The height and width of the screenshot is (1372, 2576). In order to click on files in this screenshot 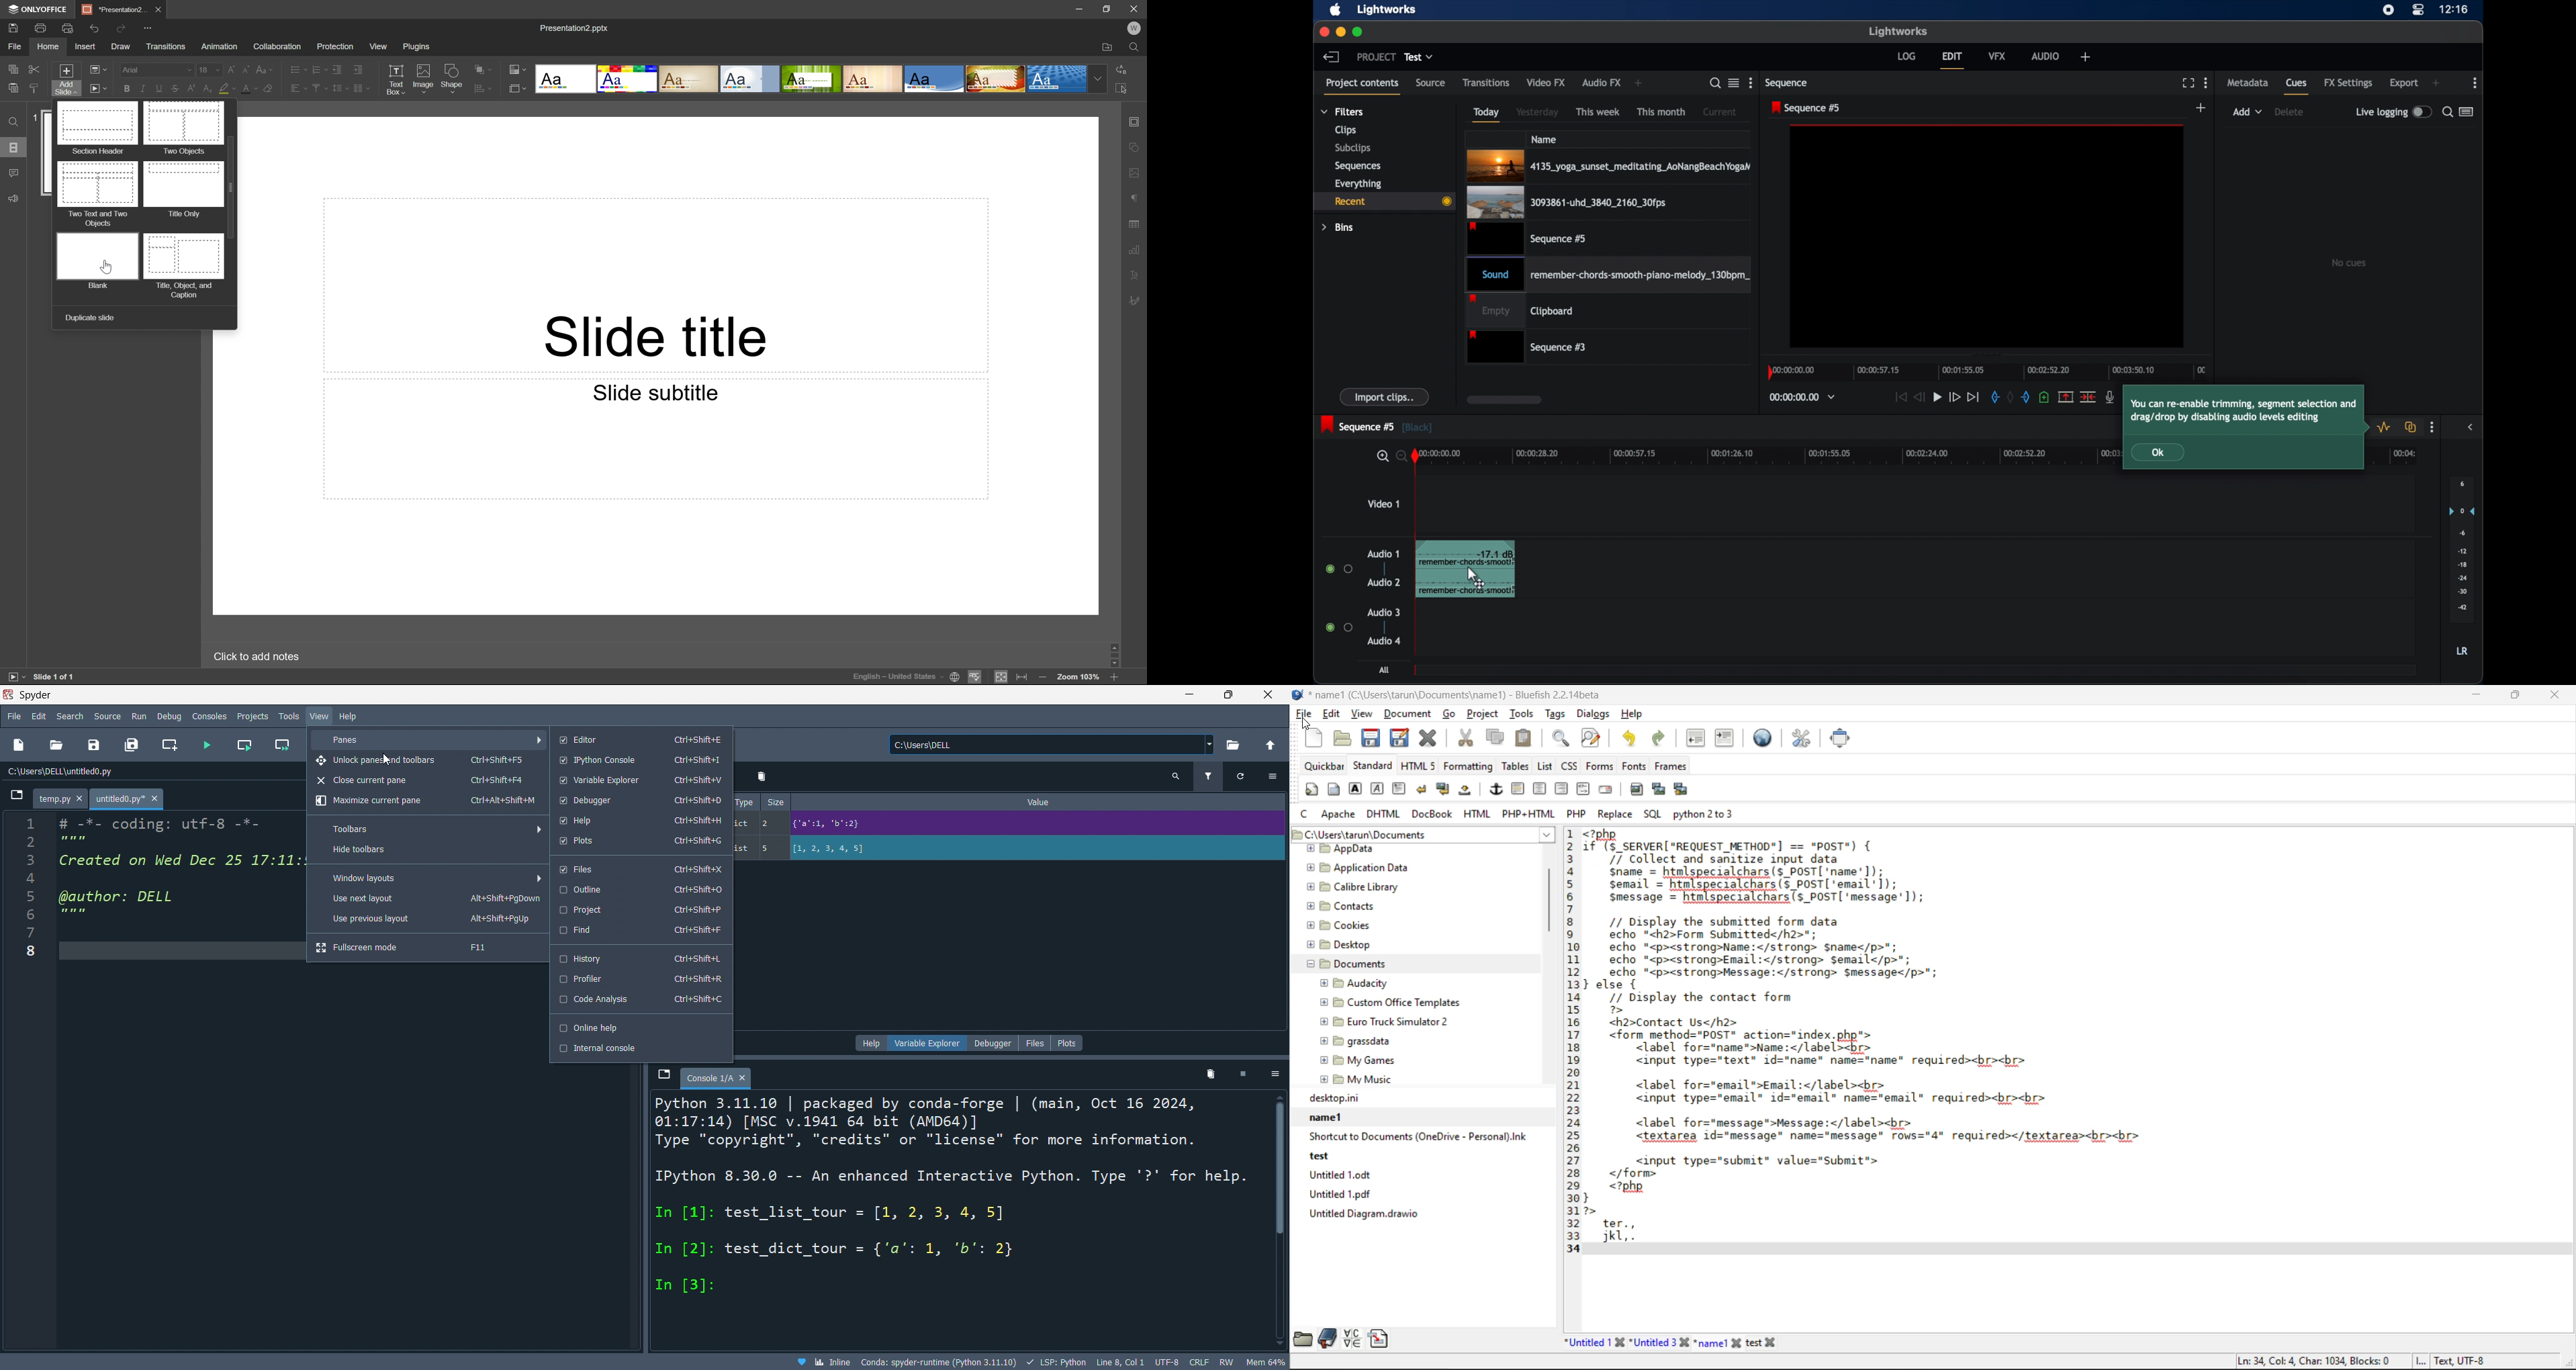, I will do `click(639, 868)`.